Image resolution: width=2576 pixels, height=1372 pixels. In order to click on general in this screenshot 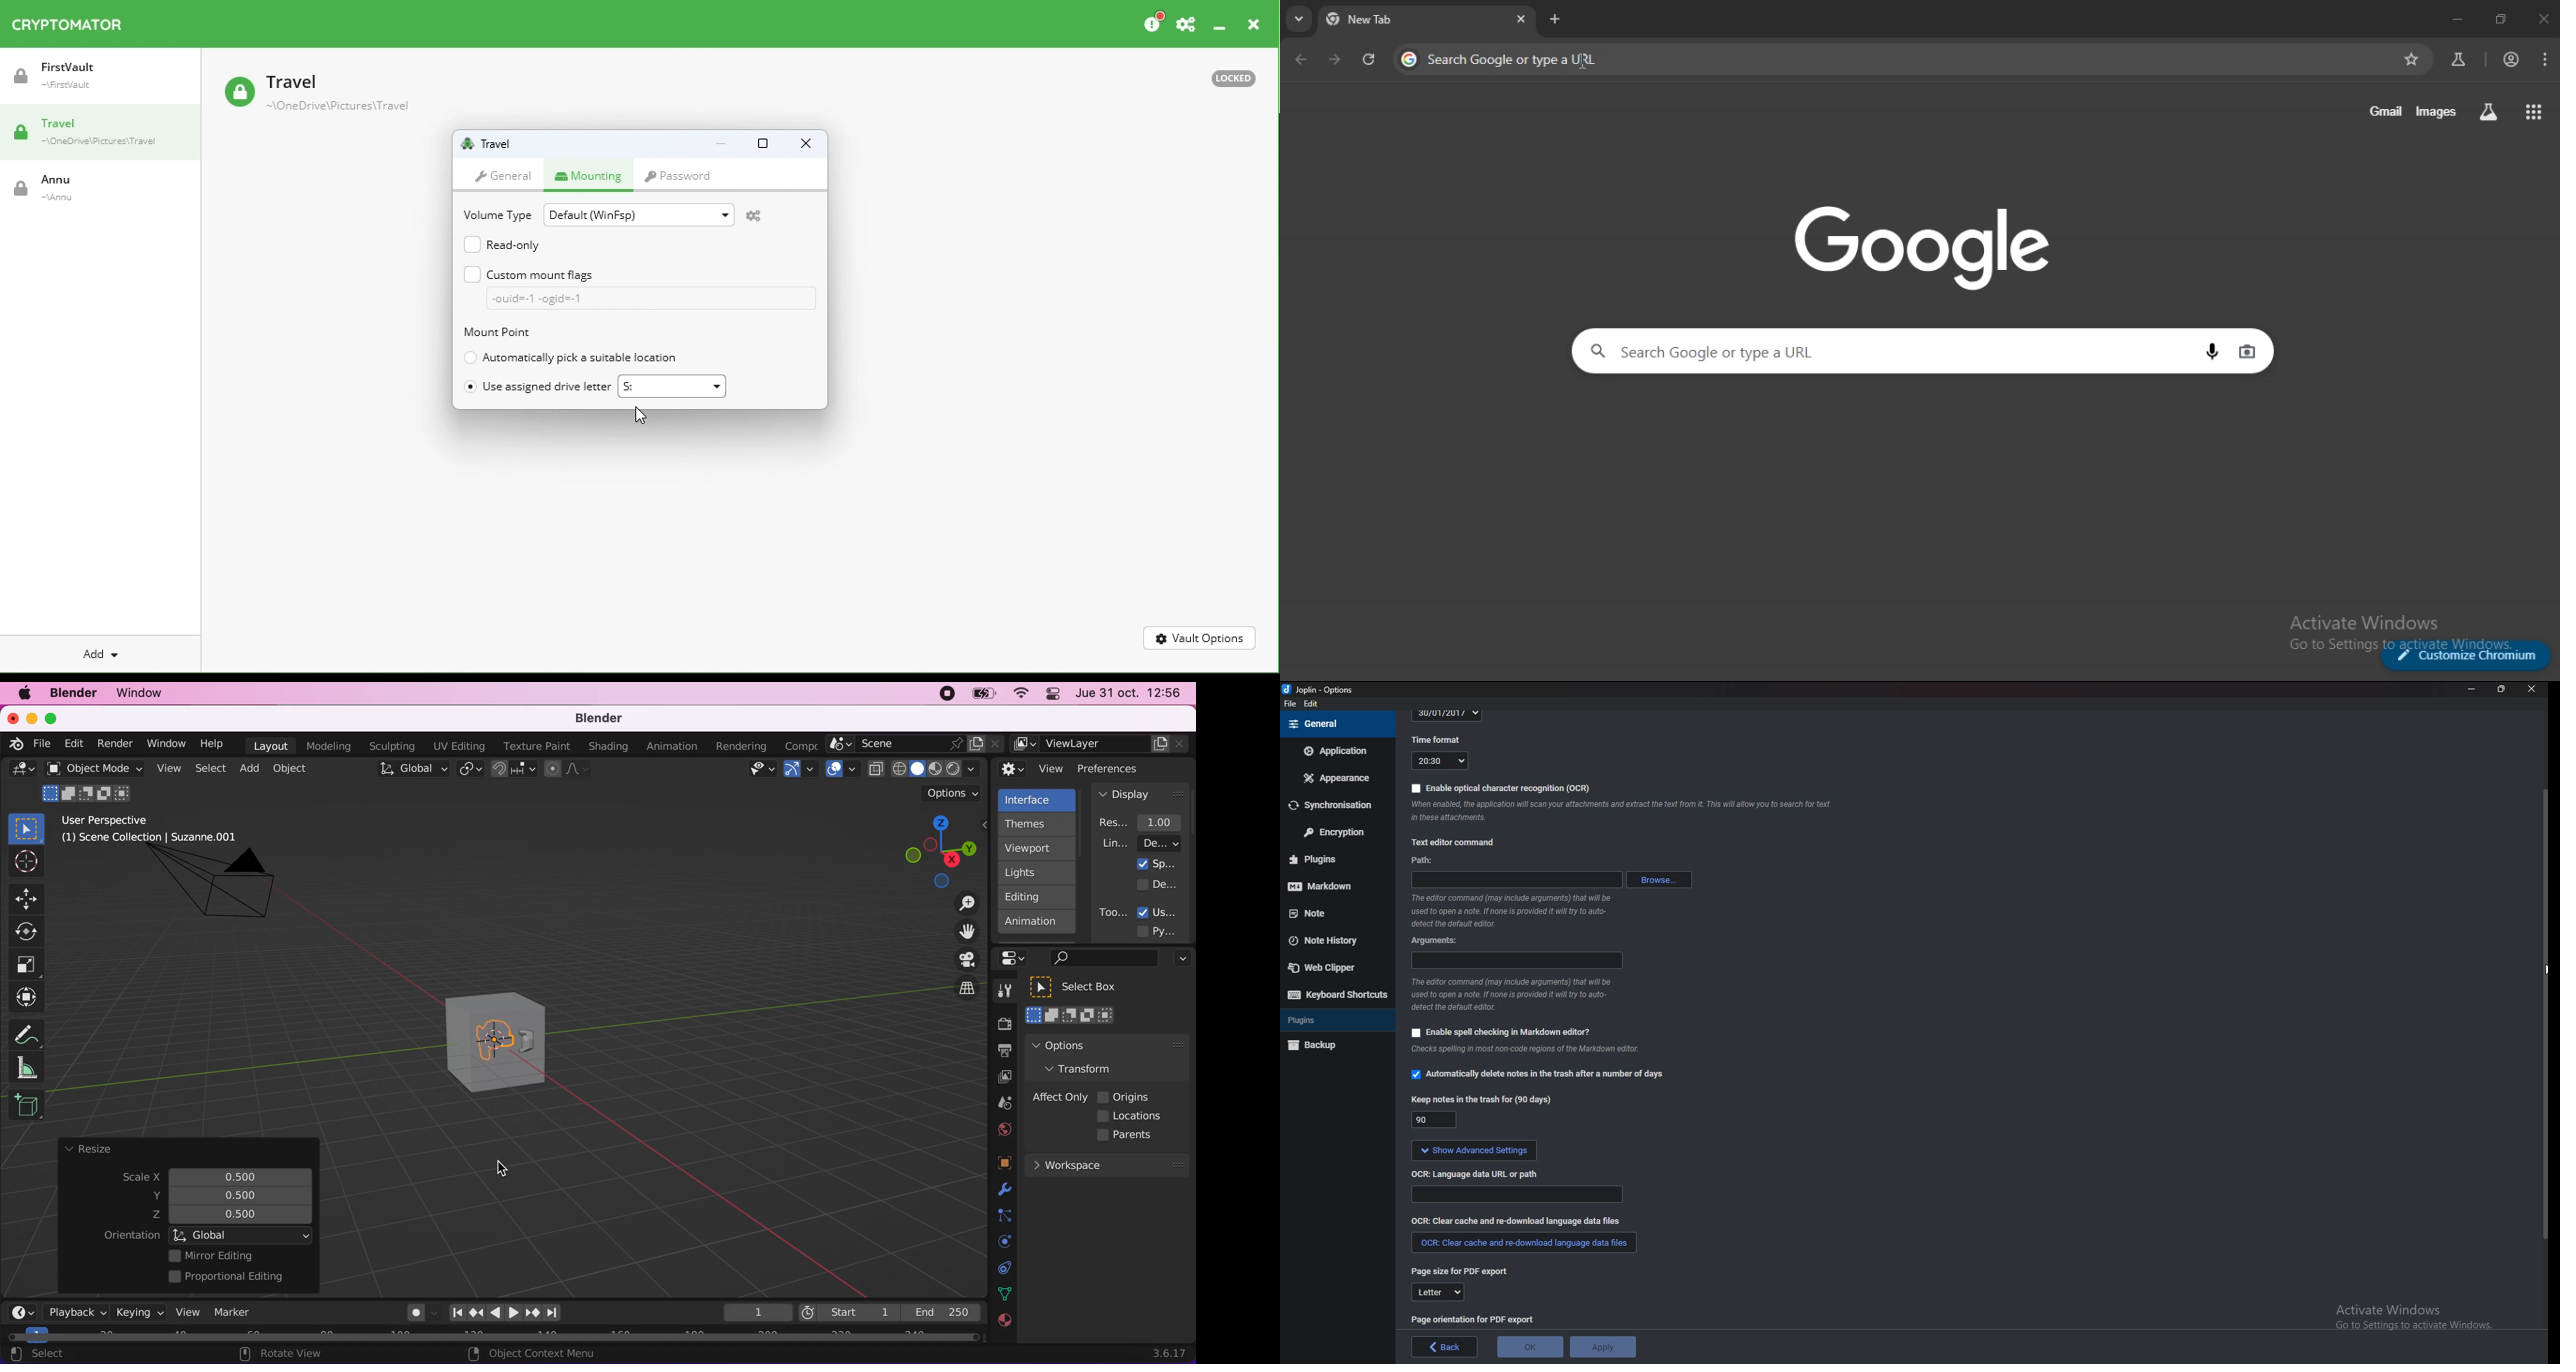, I will do `click(1336, 724)`.